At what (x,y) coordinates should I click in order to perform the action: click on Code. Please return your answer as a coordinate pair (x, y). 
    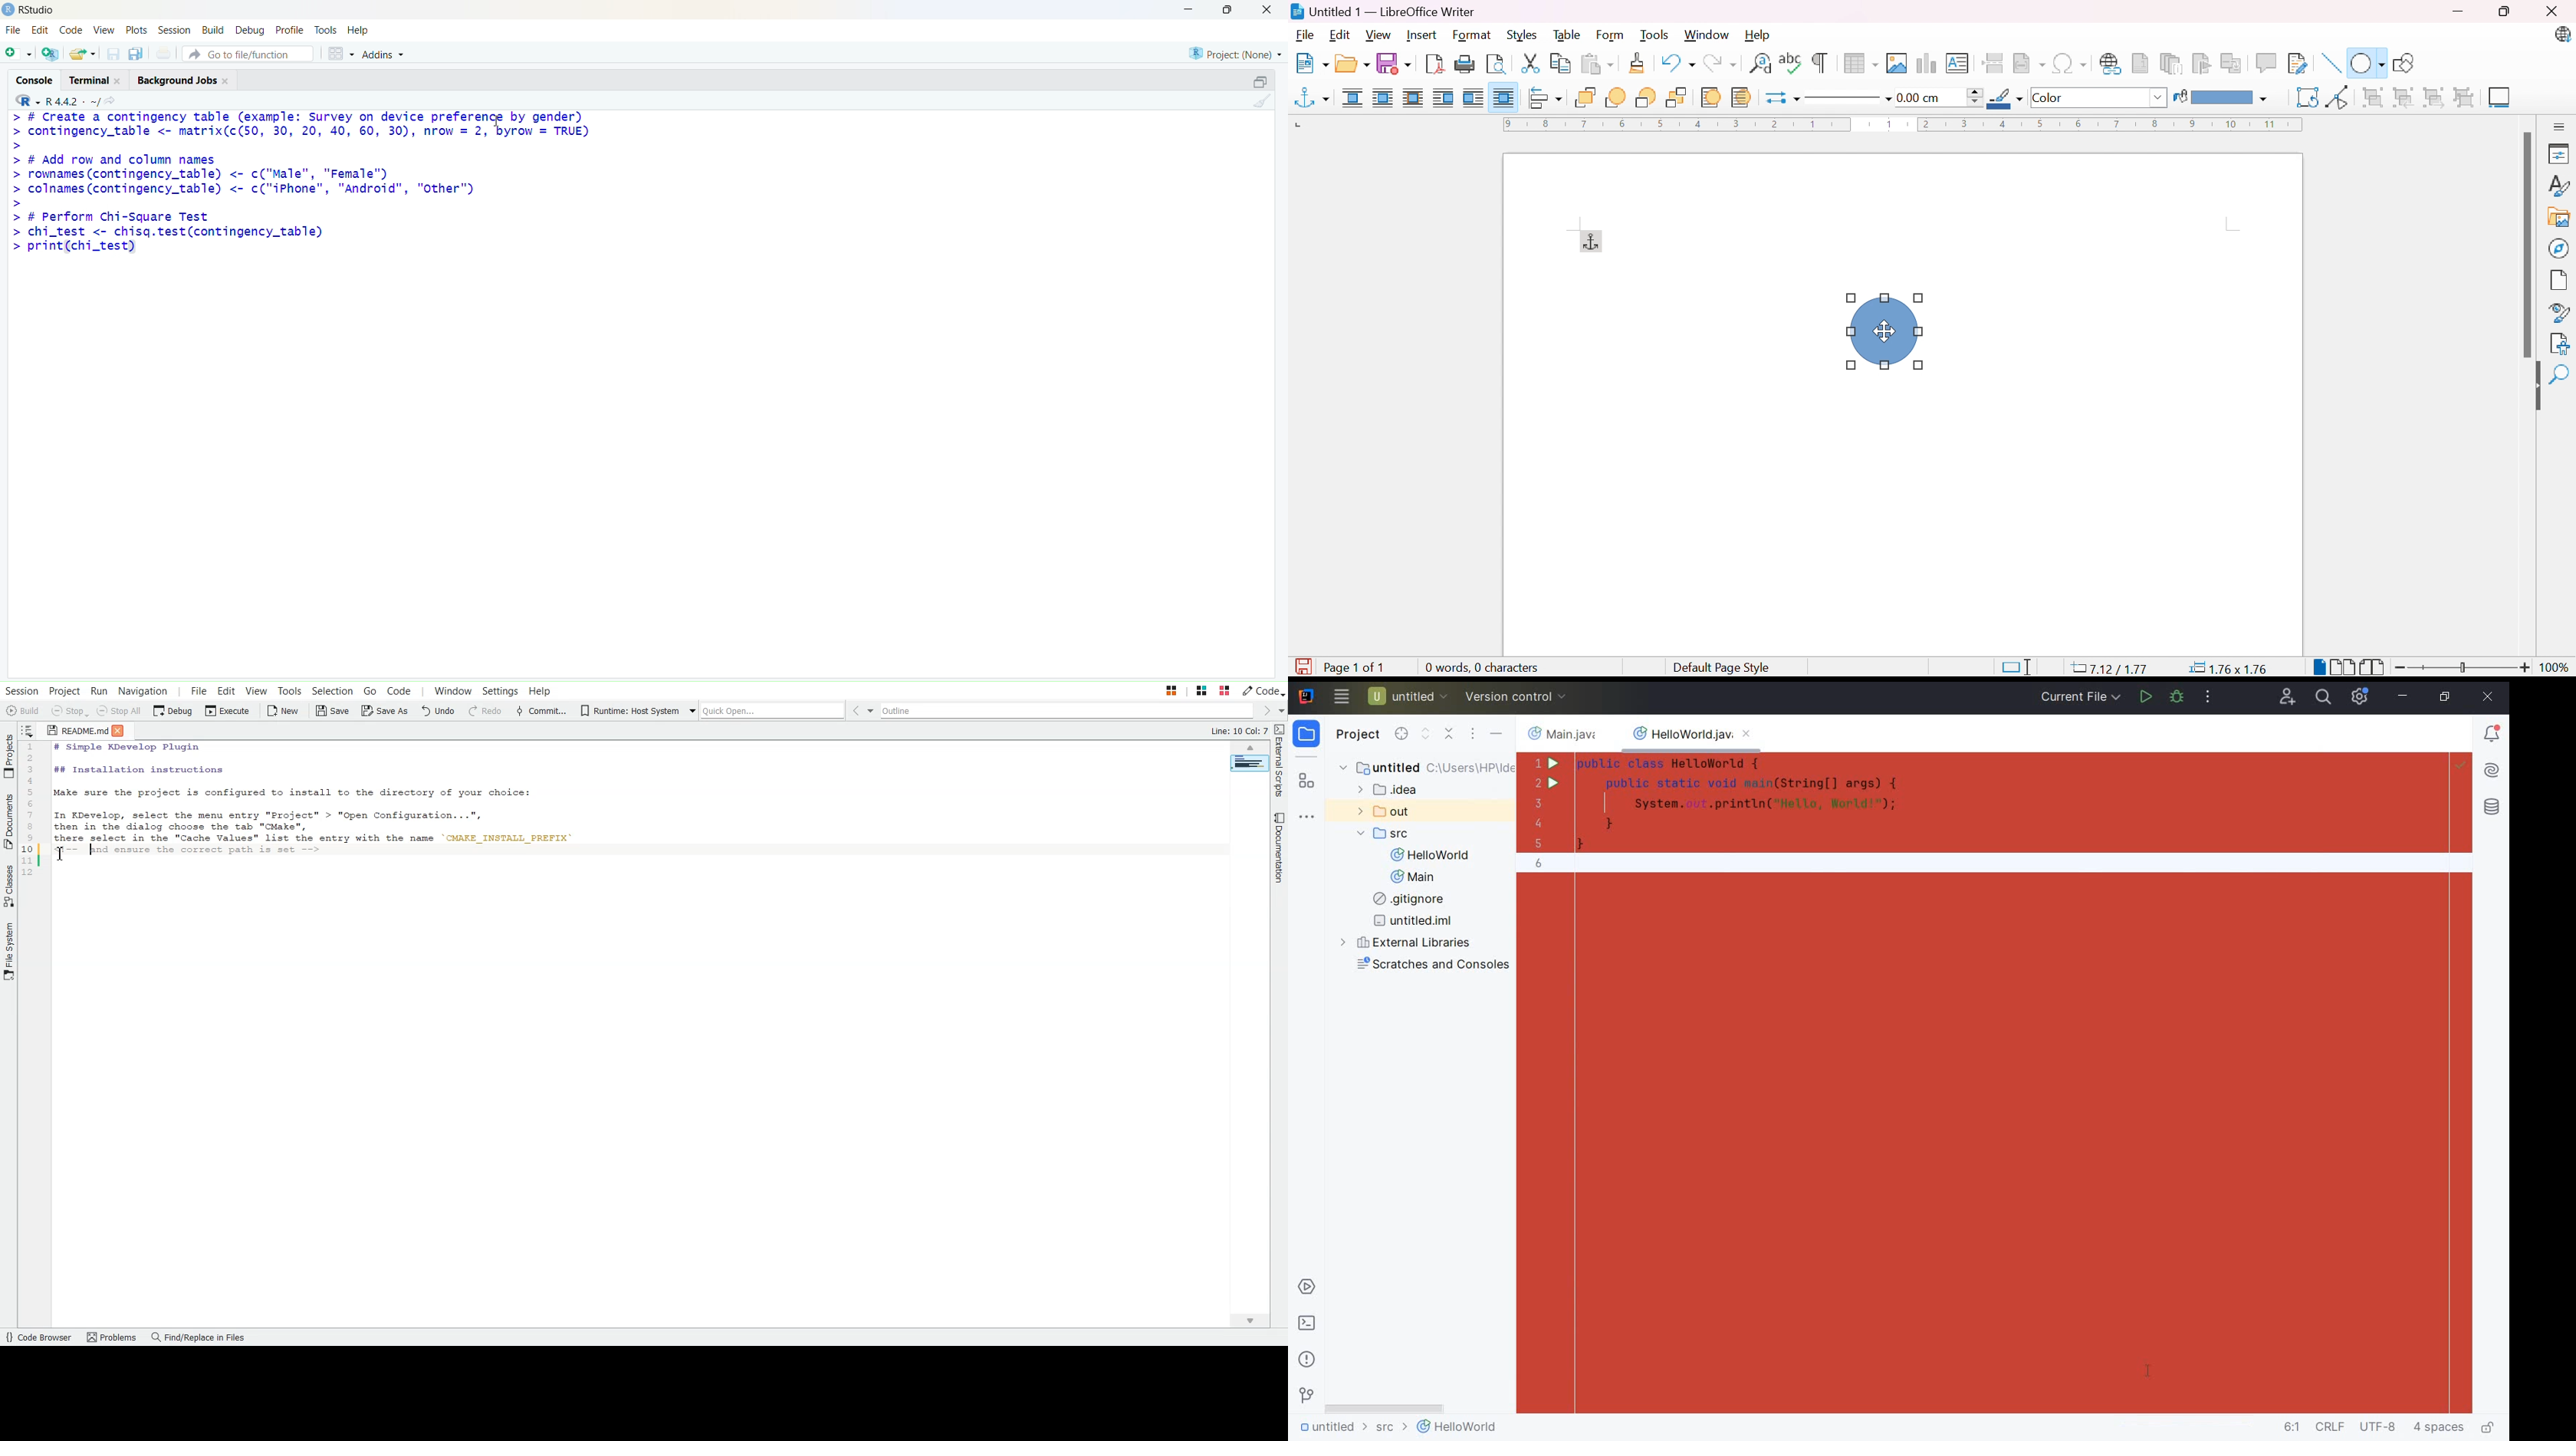
    Looking at the image, I should click on (71, 30).